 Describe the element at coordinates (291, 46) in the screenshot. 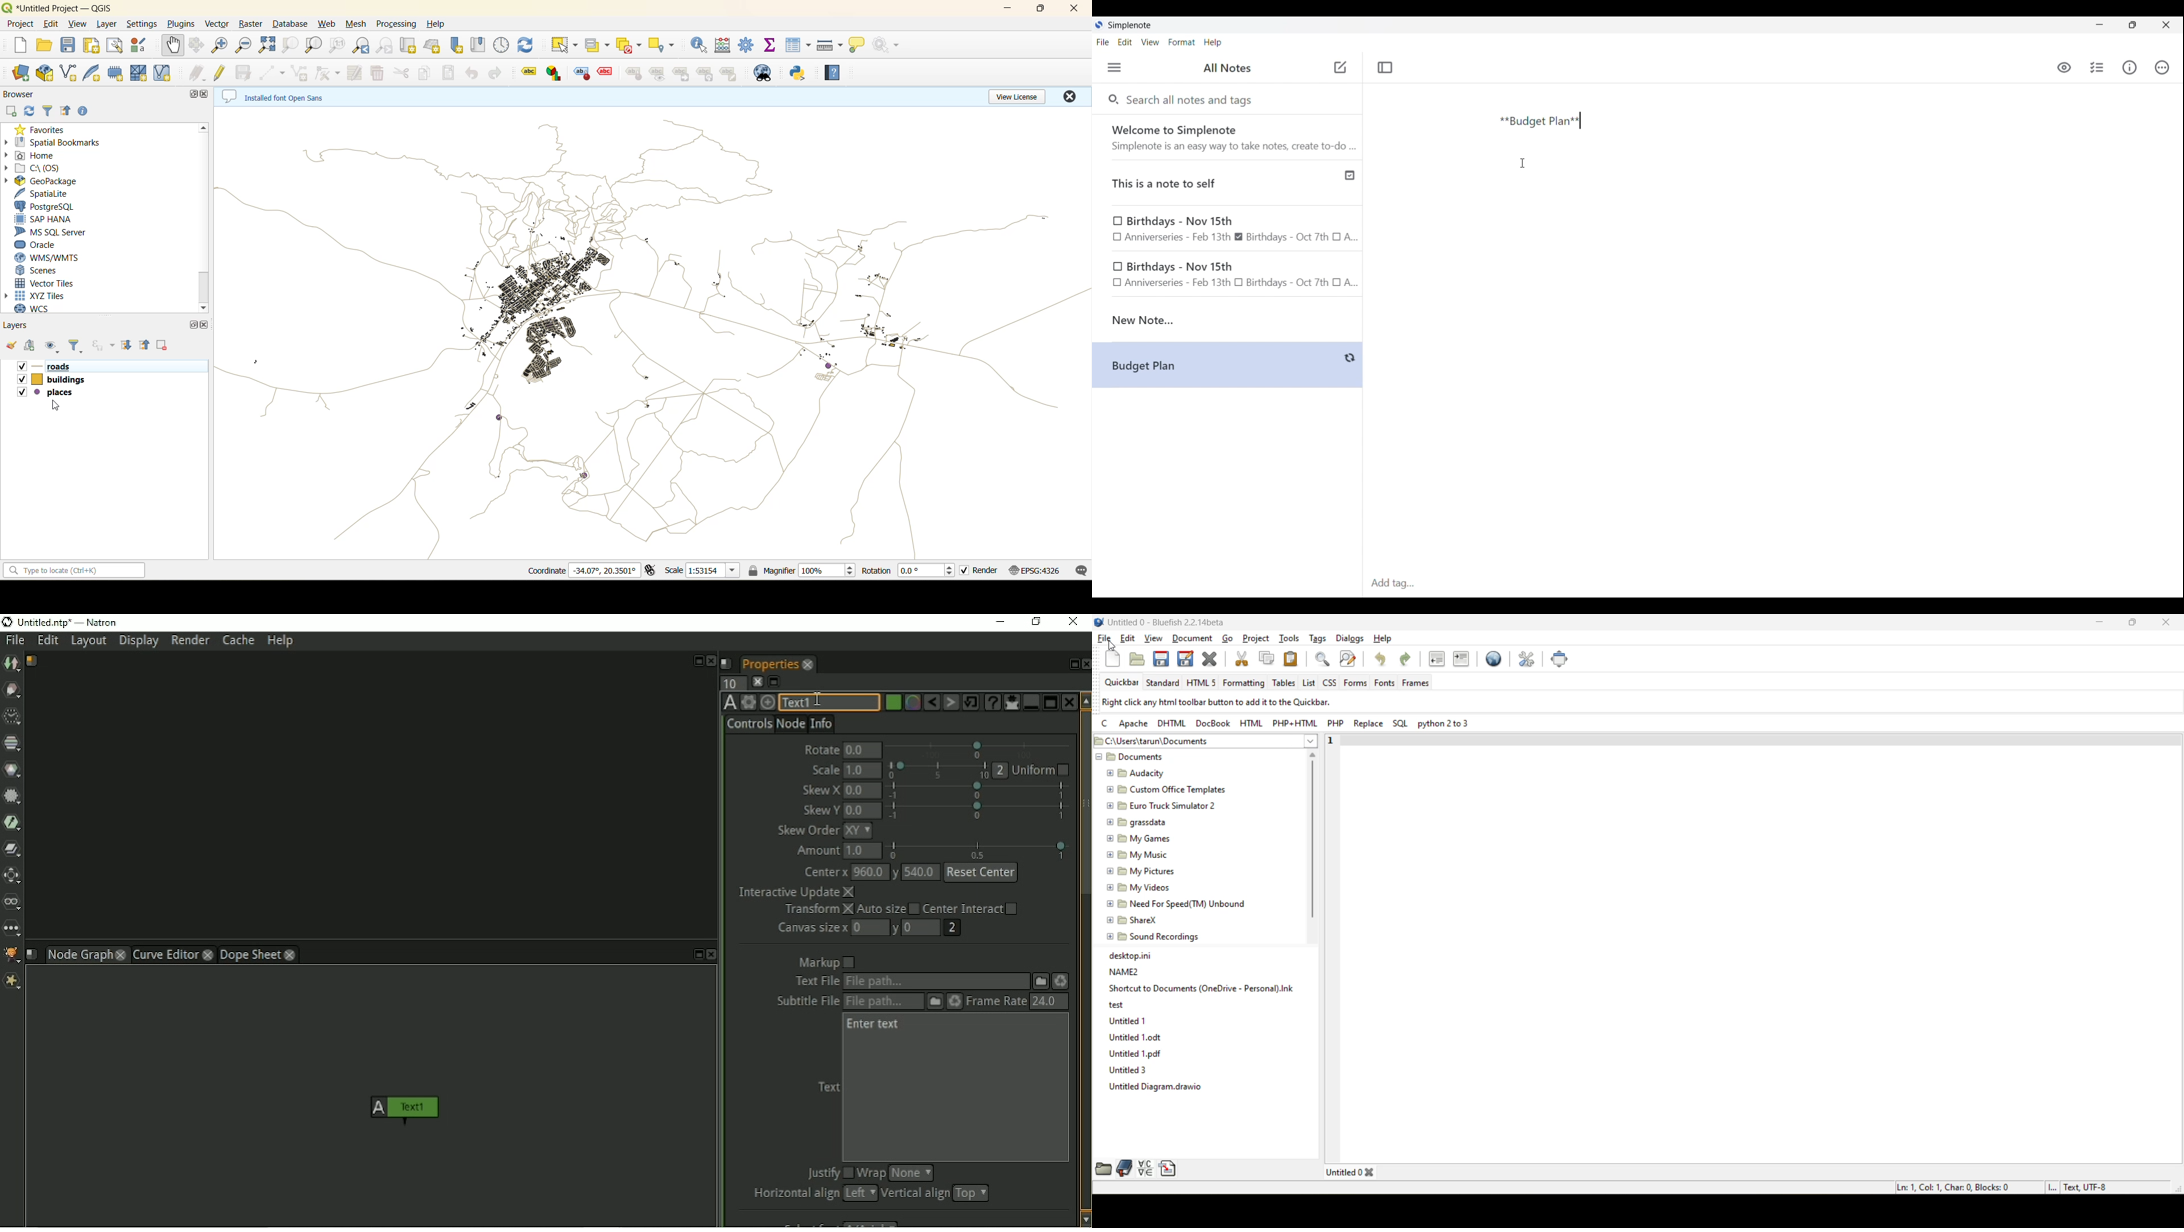

I see `zoom selection` at that location.